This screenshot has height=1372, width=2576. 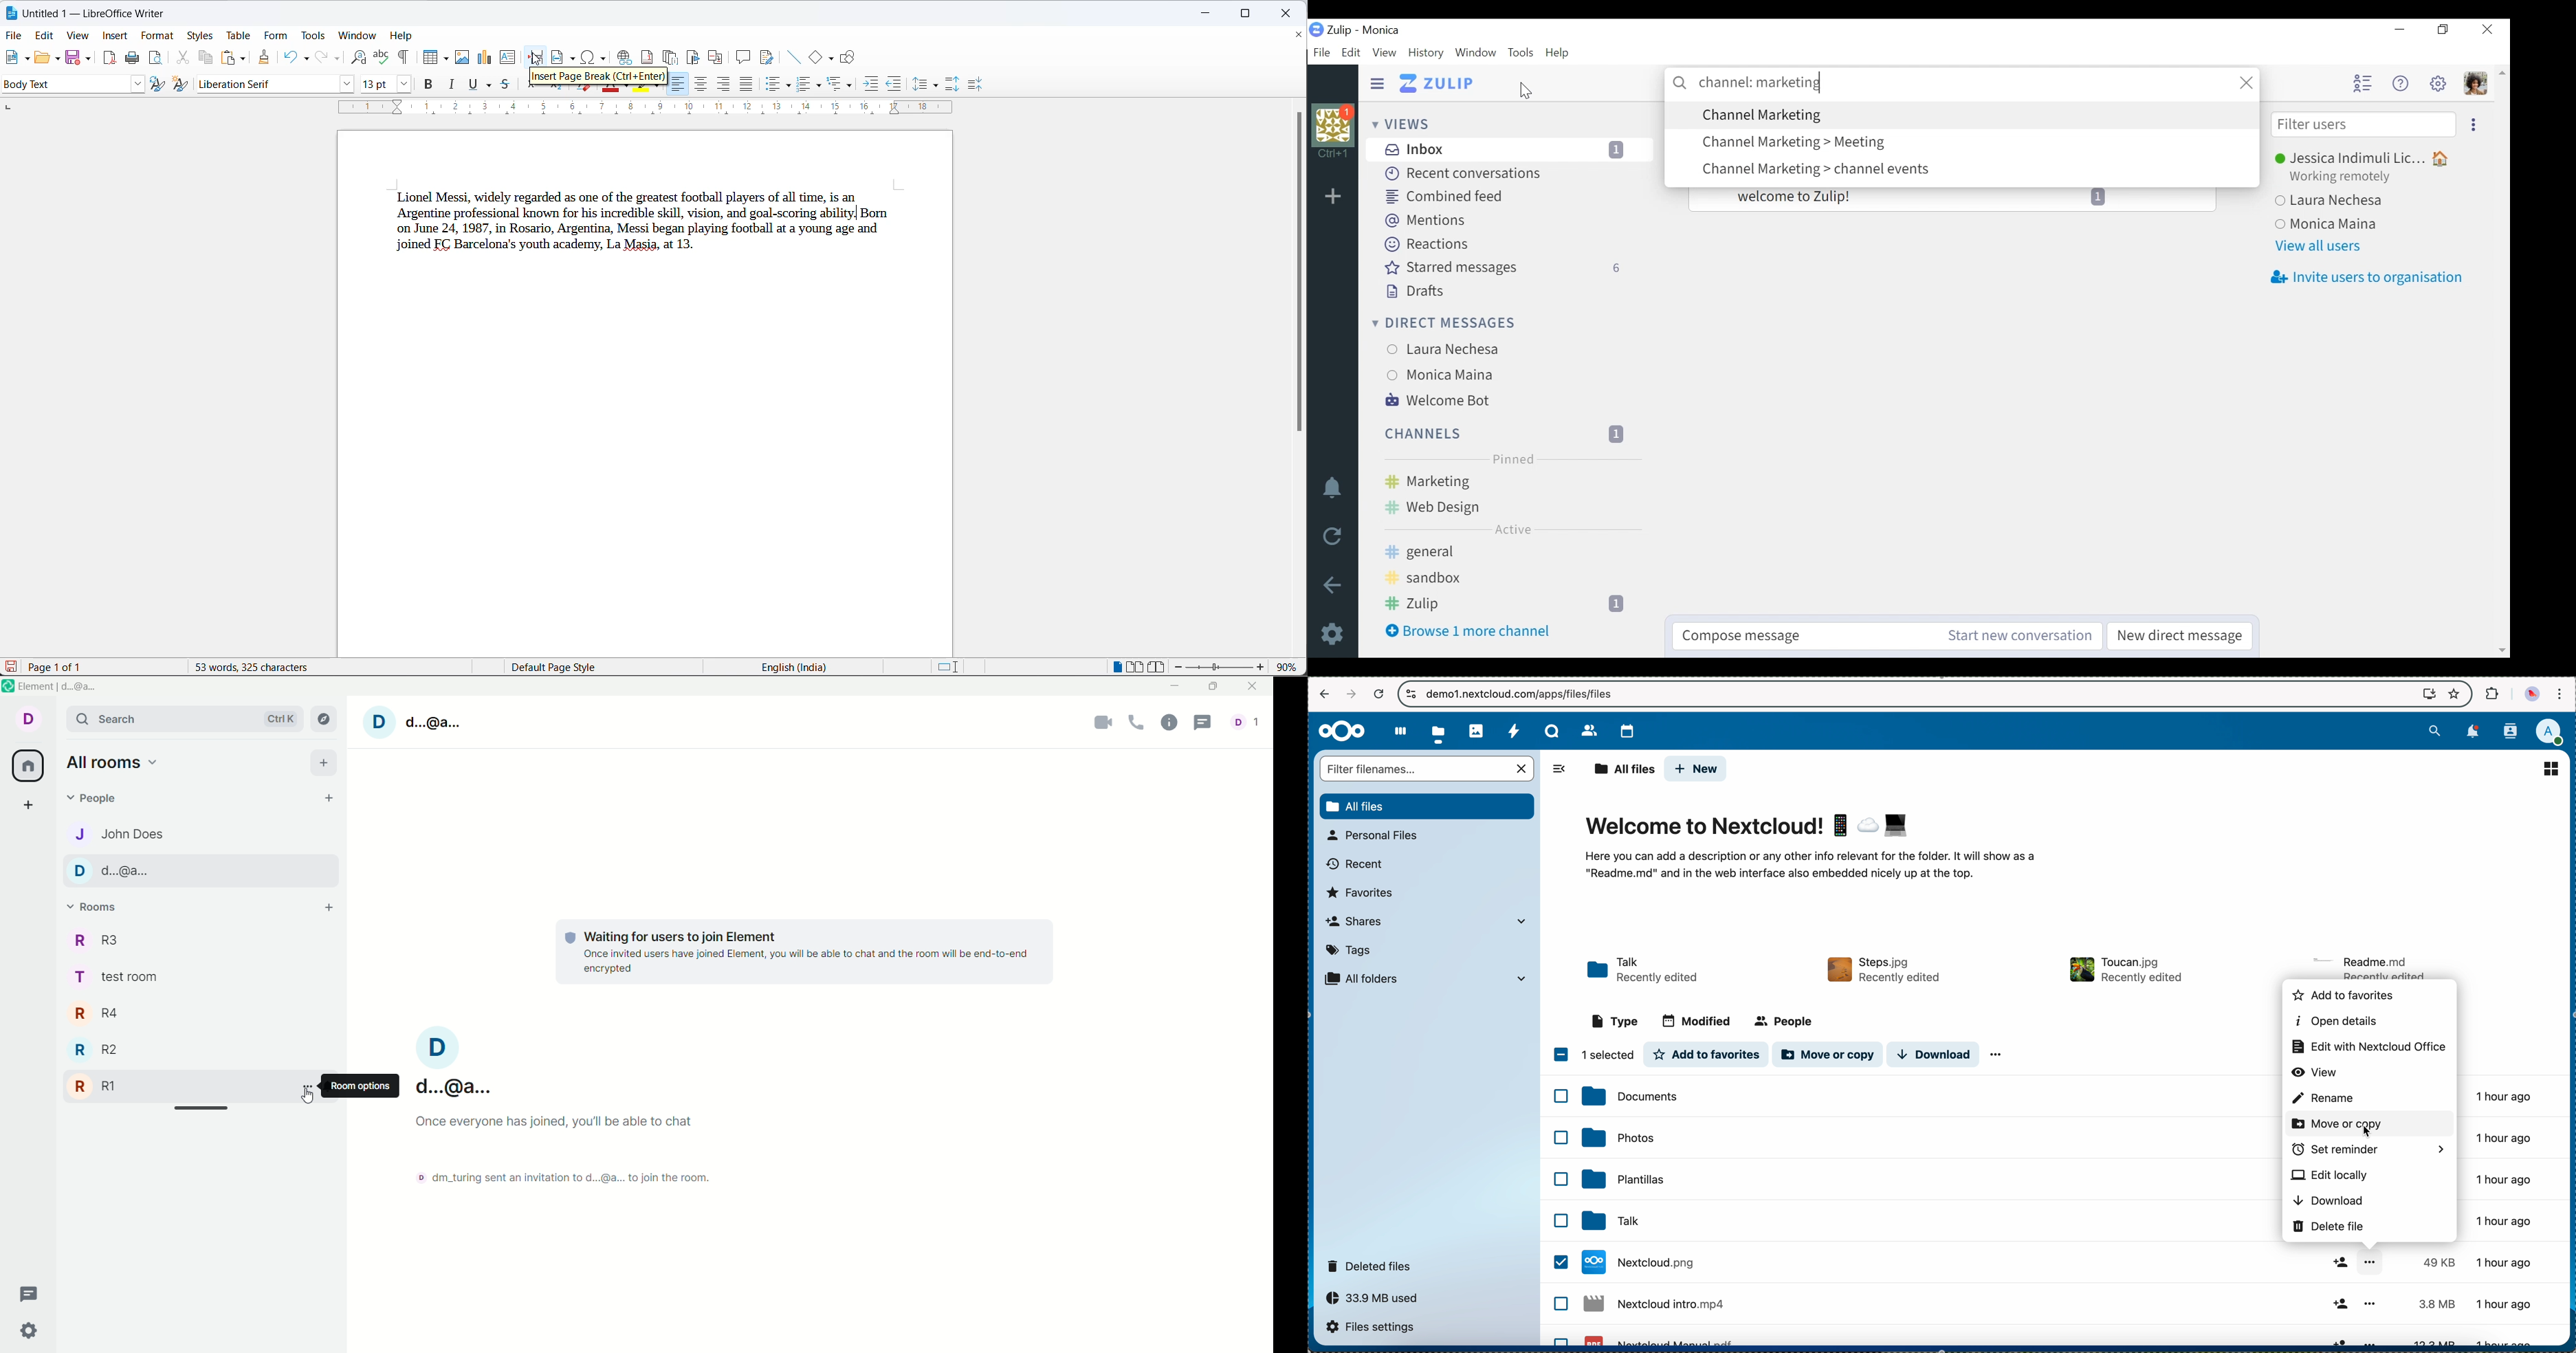 I want to click on download, so click(x=1934, y=1054).